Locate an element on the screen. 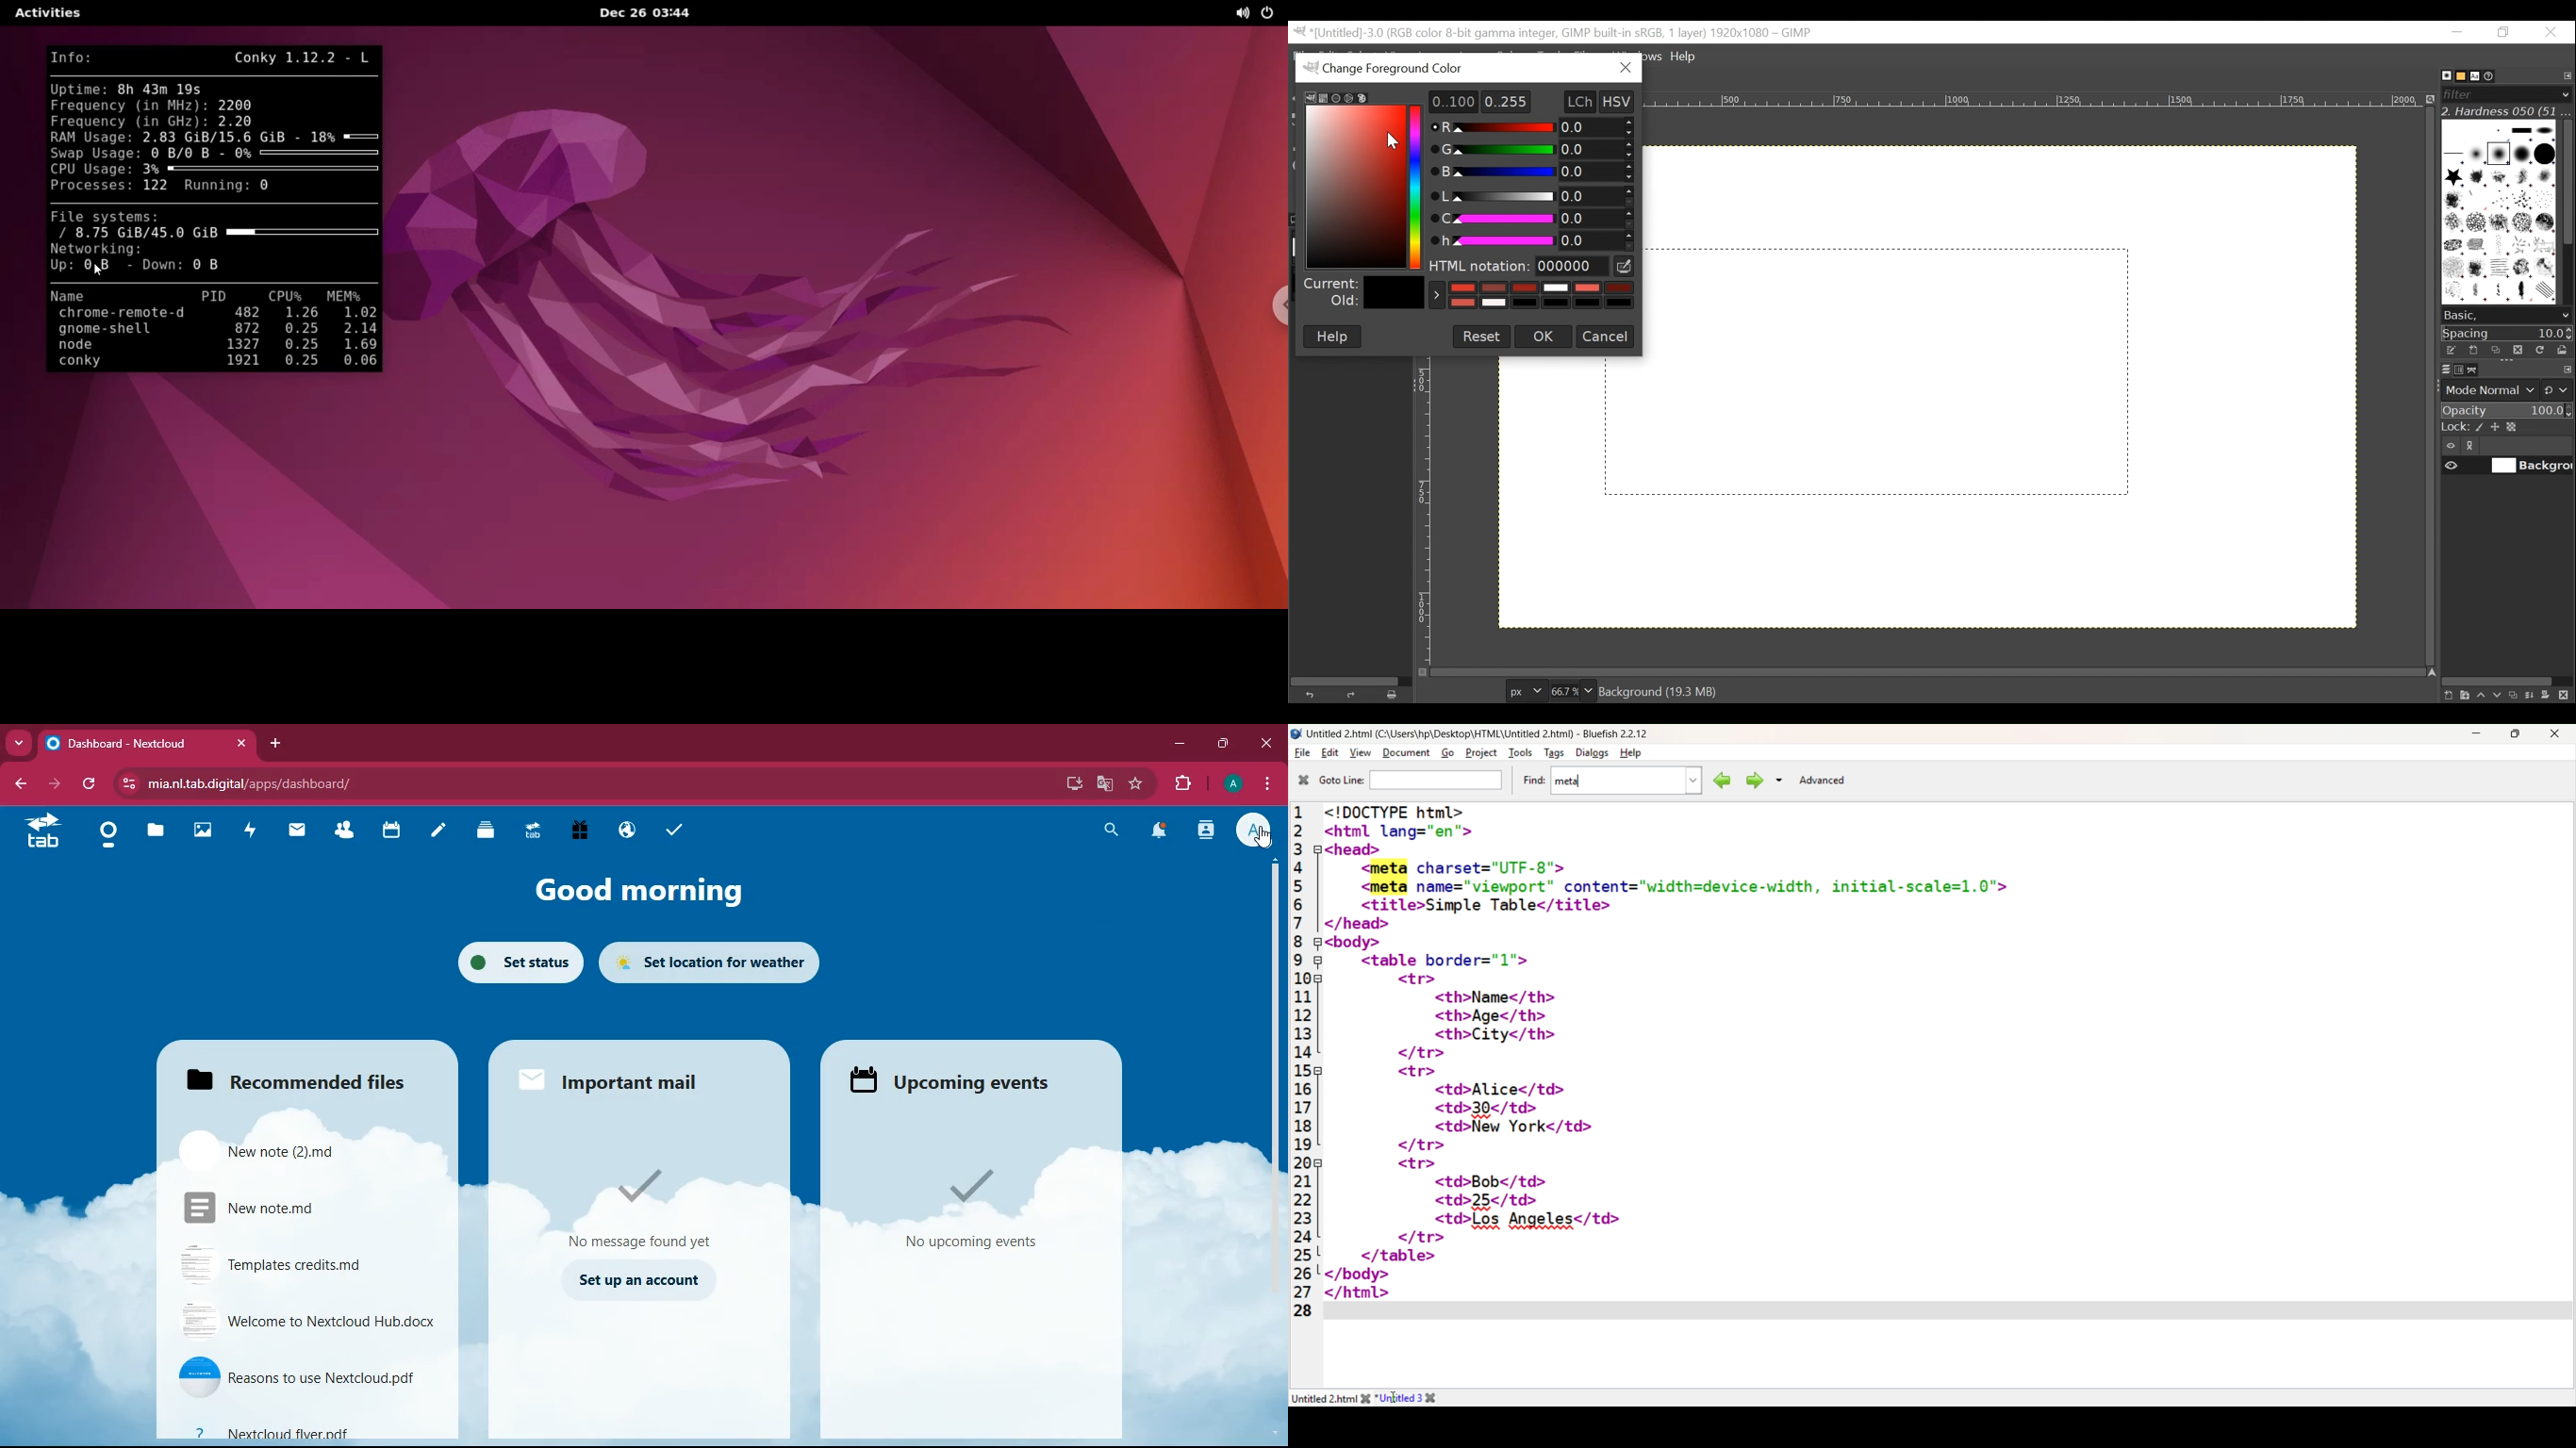 The image size is (2576, 1456). images is located at coordinates (207, 831).